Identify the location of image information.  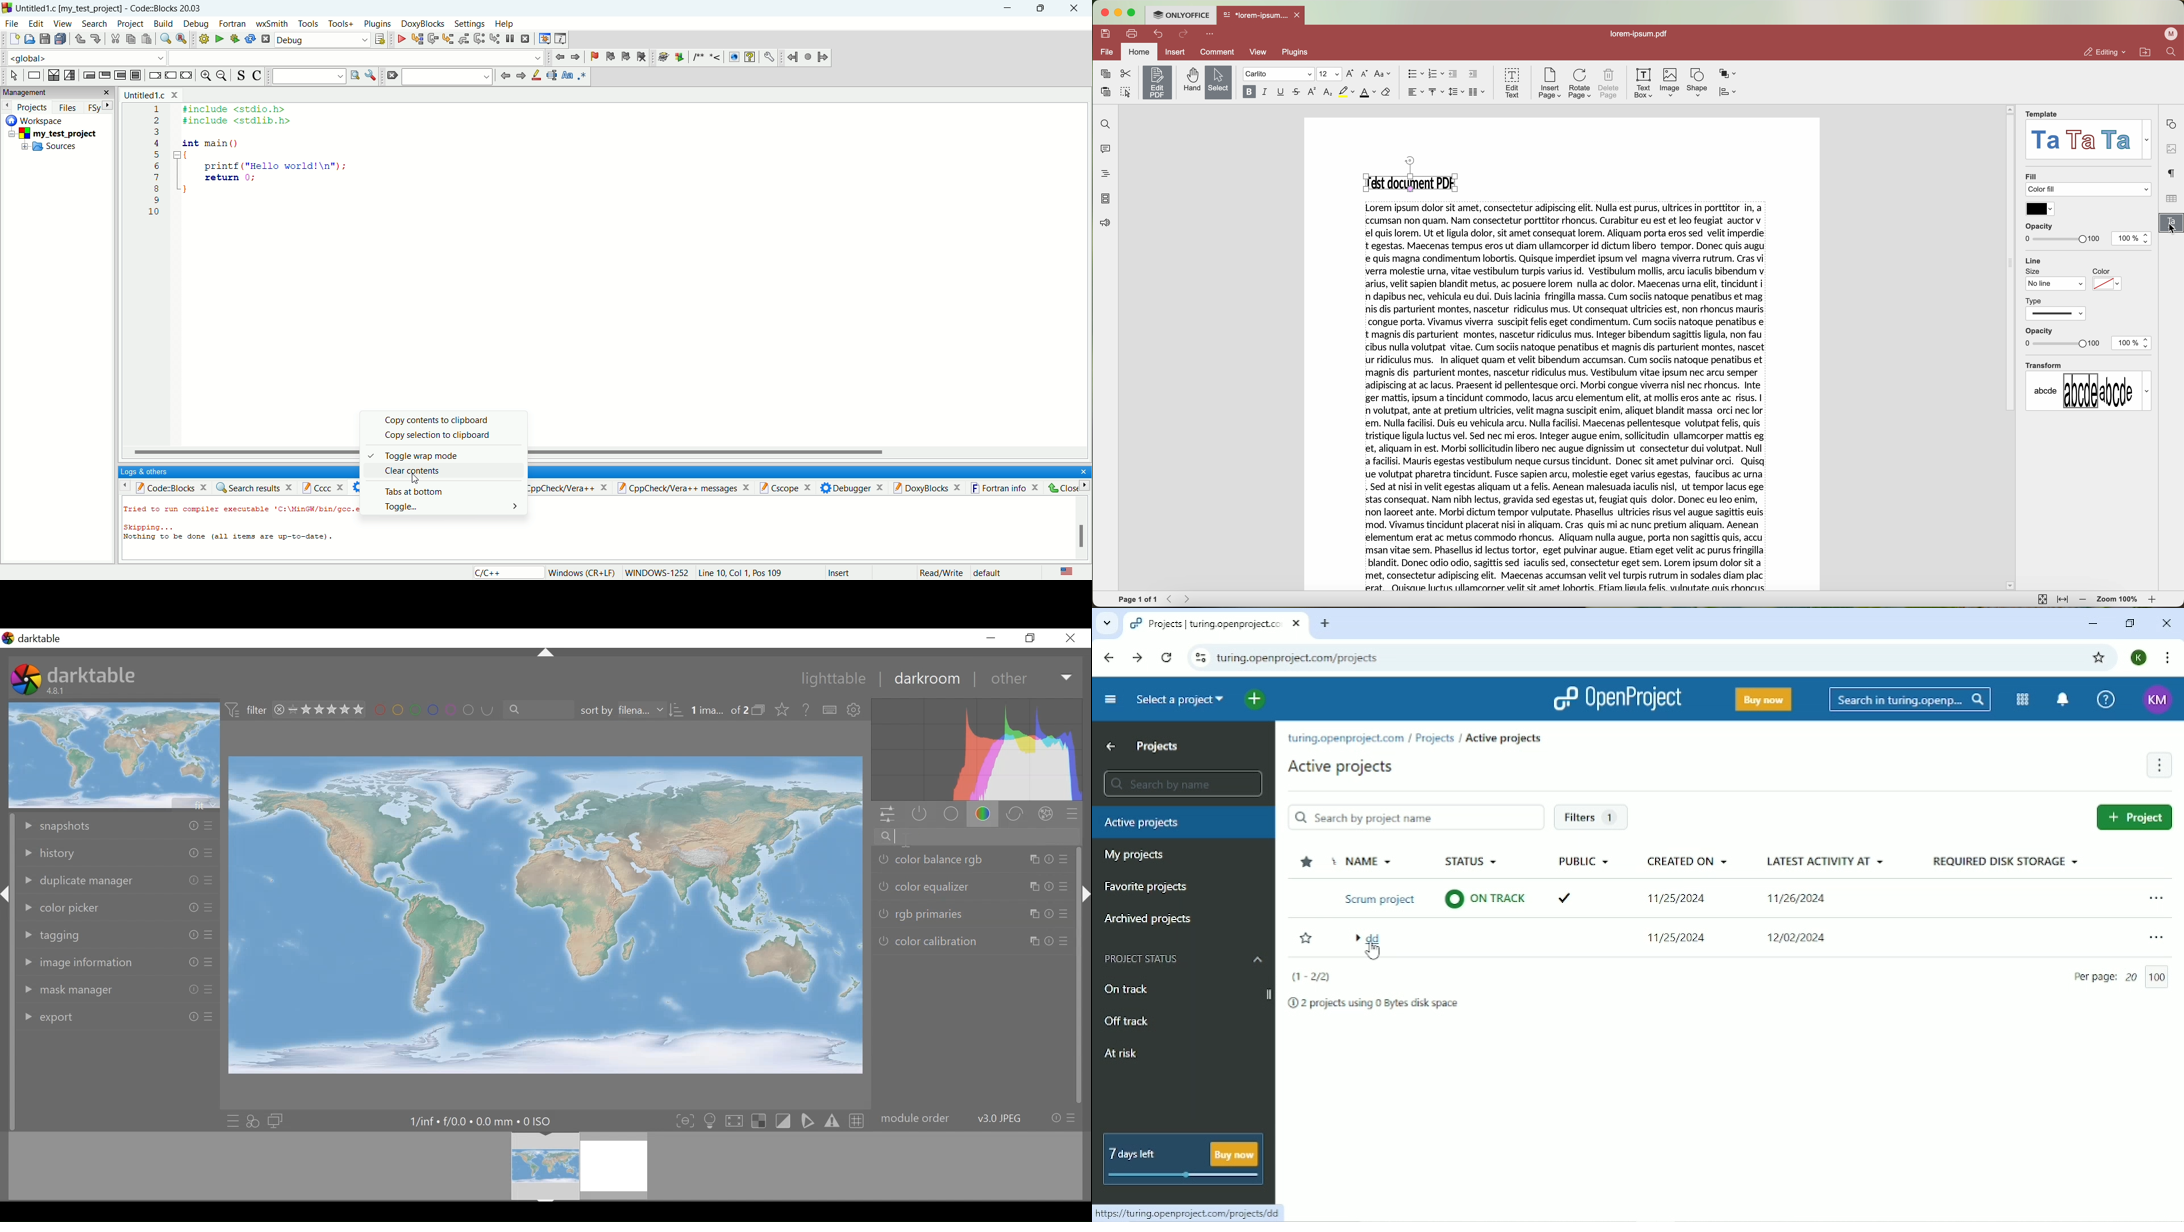
(117, 964).